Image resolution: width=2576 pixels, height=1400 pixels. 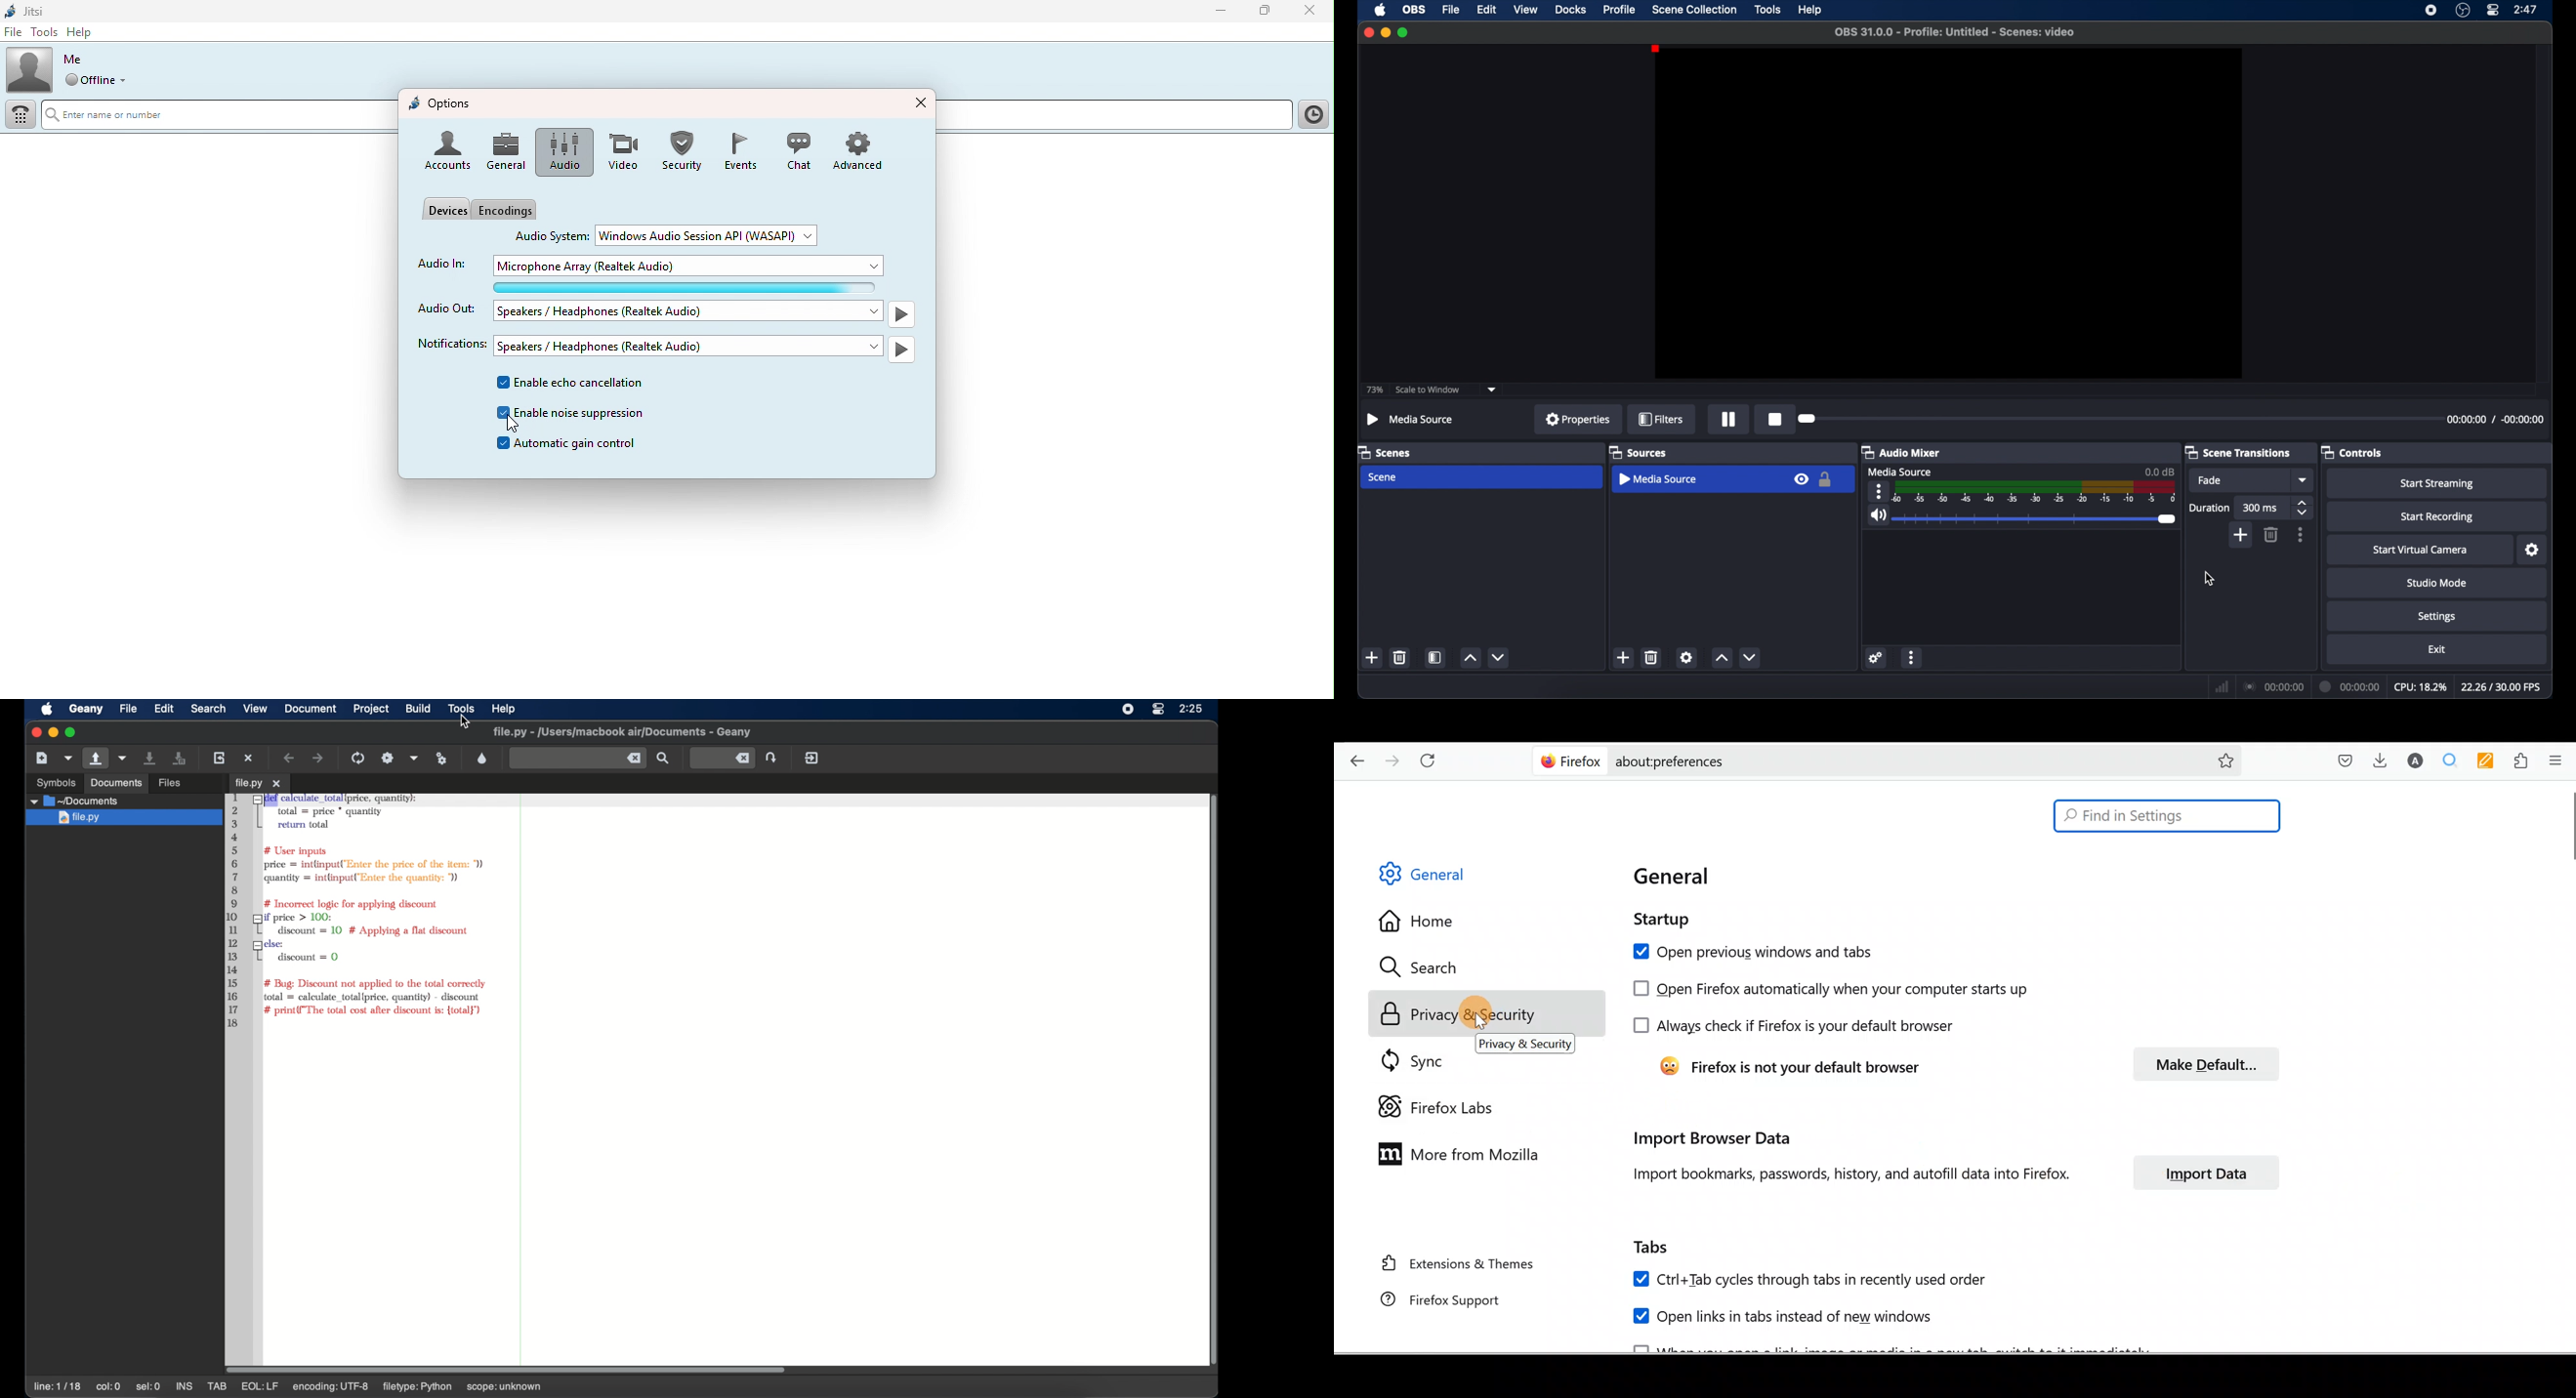 I want to click on moreoptions, so click(x=2301, y=535).